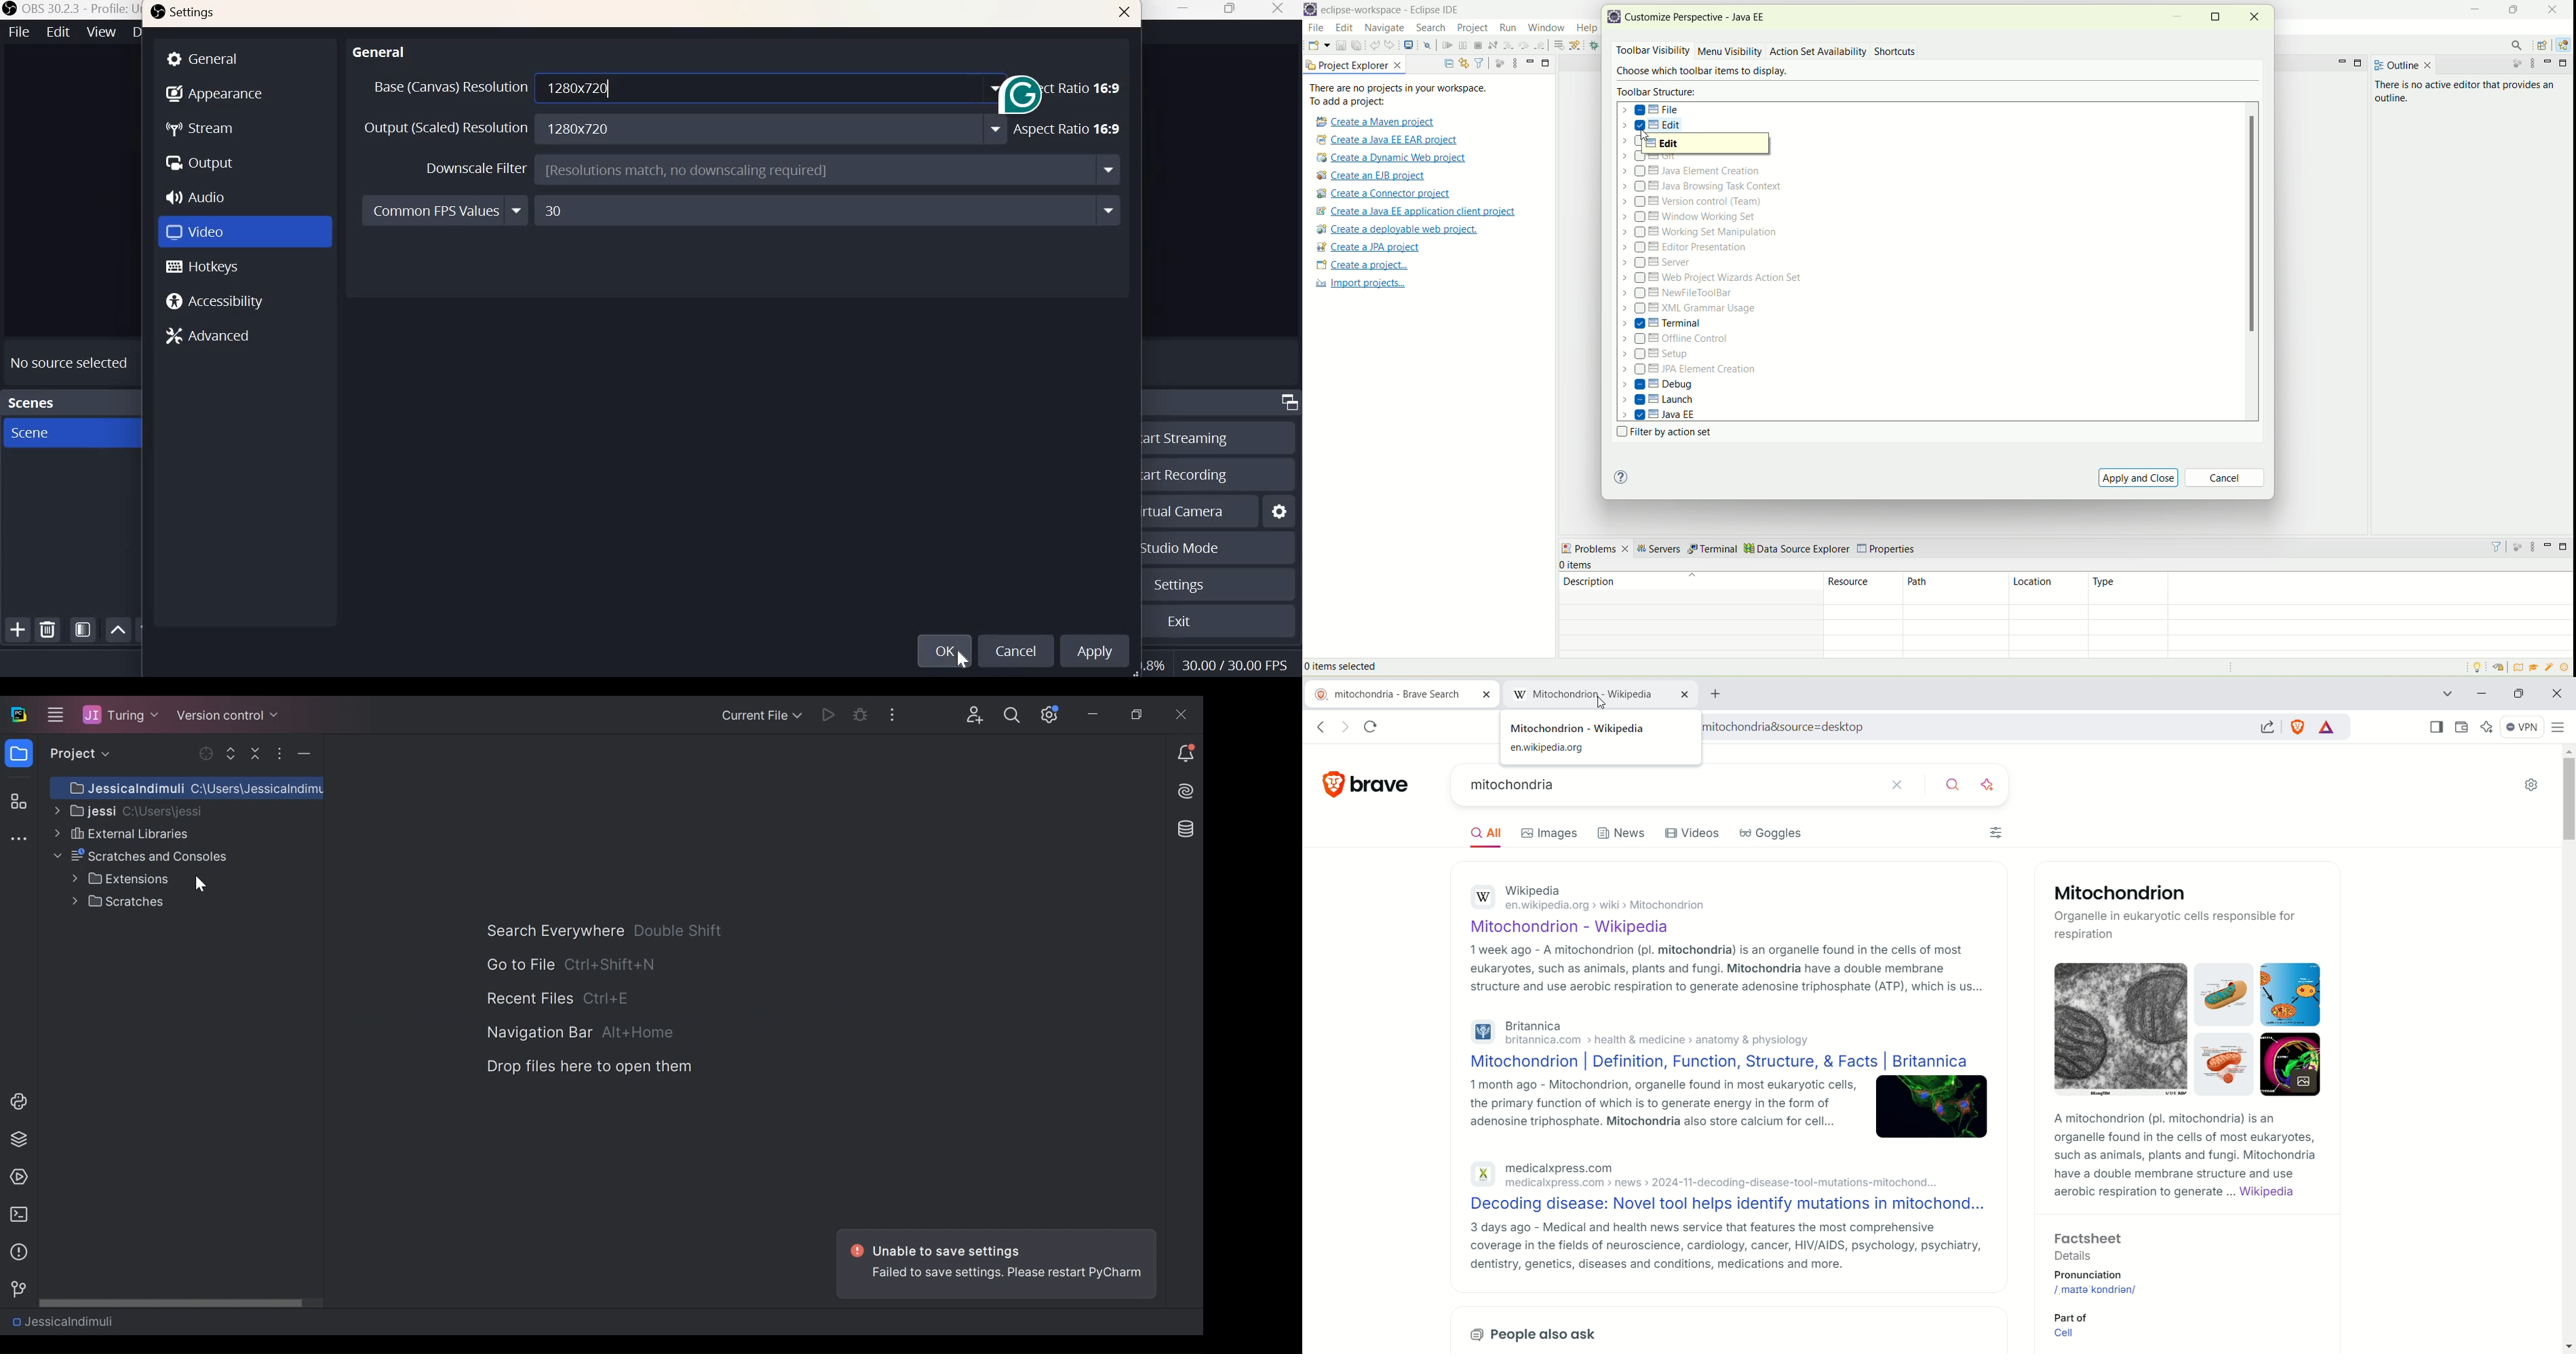 This screenshot has width=2576, height=1372. What do you see at coordinates (774, 87) in the screenshot?
I see `1920*1080` at bounding box center [774, 87].